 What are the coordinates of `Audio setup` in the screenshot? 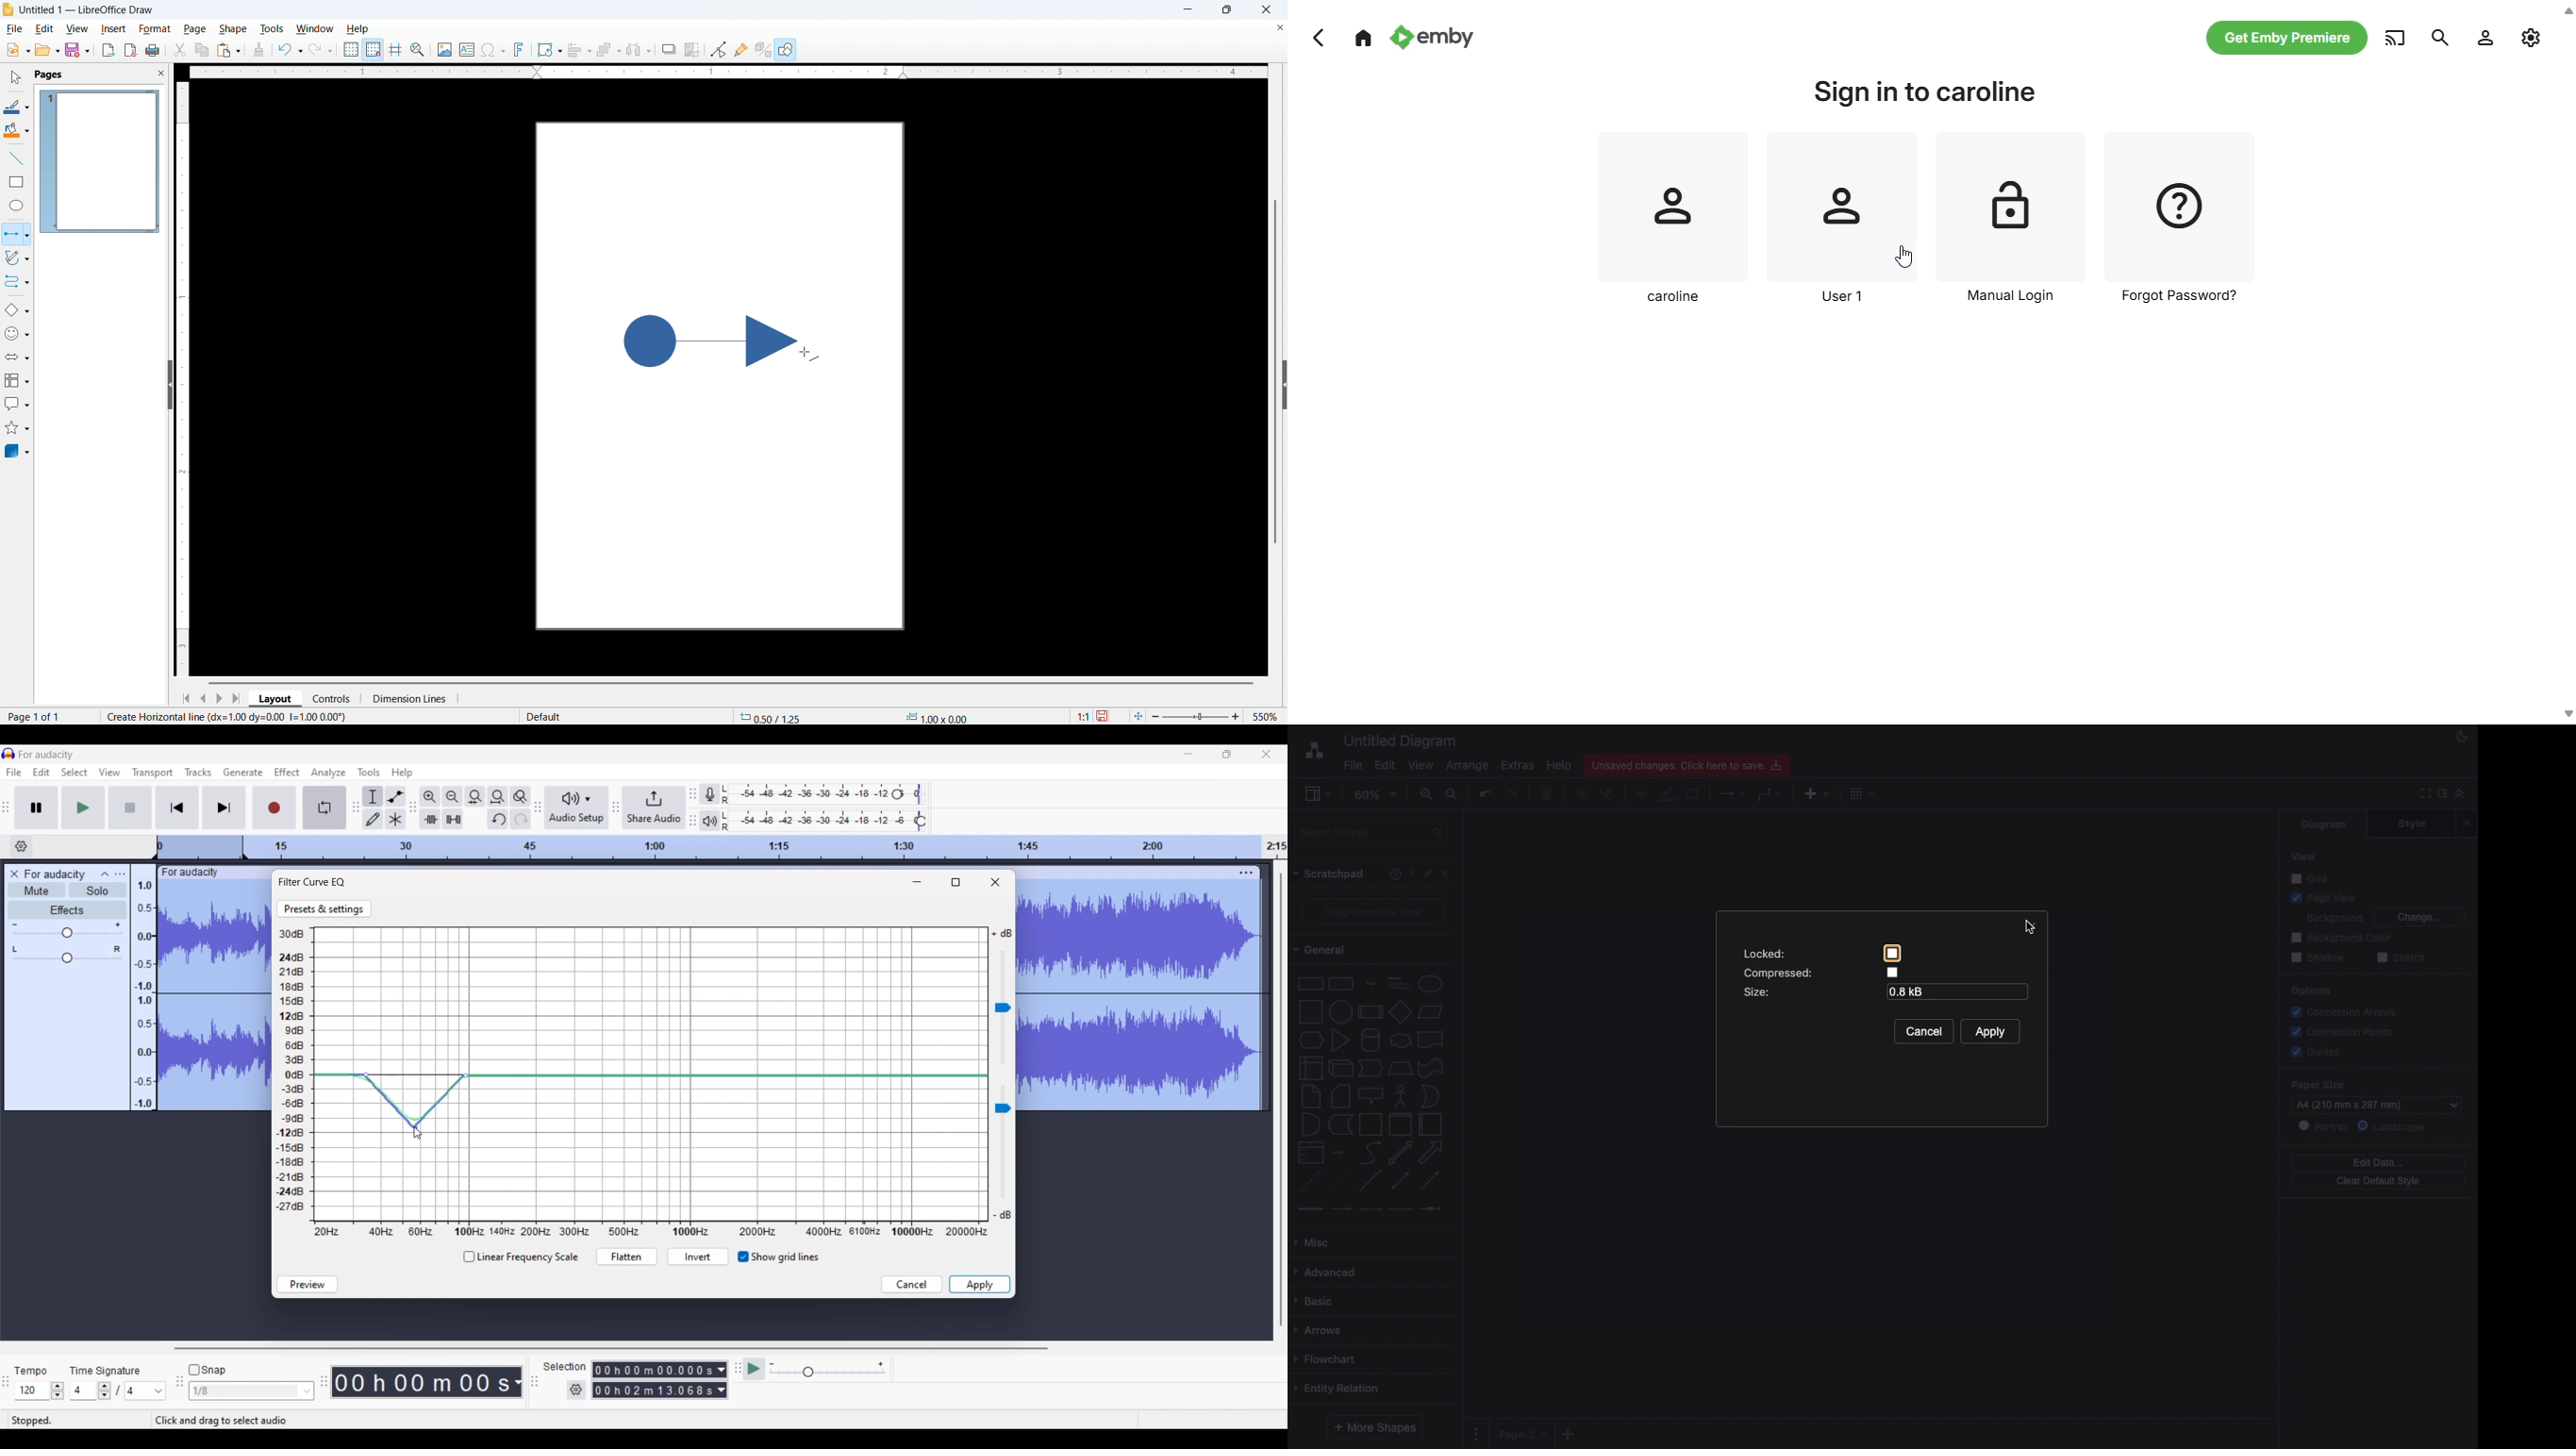 It's located at (577, 808).